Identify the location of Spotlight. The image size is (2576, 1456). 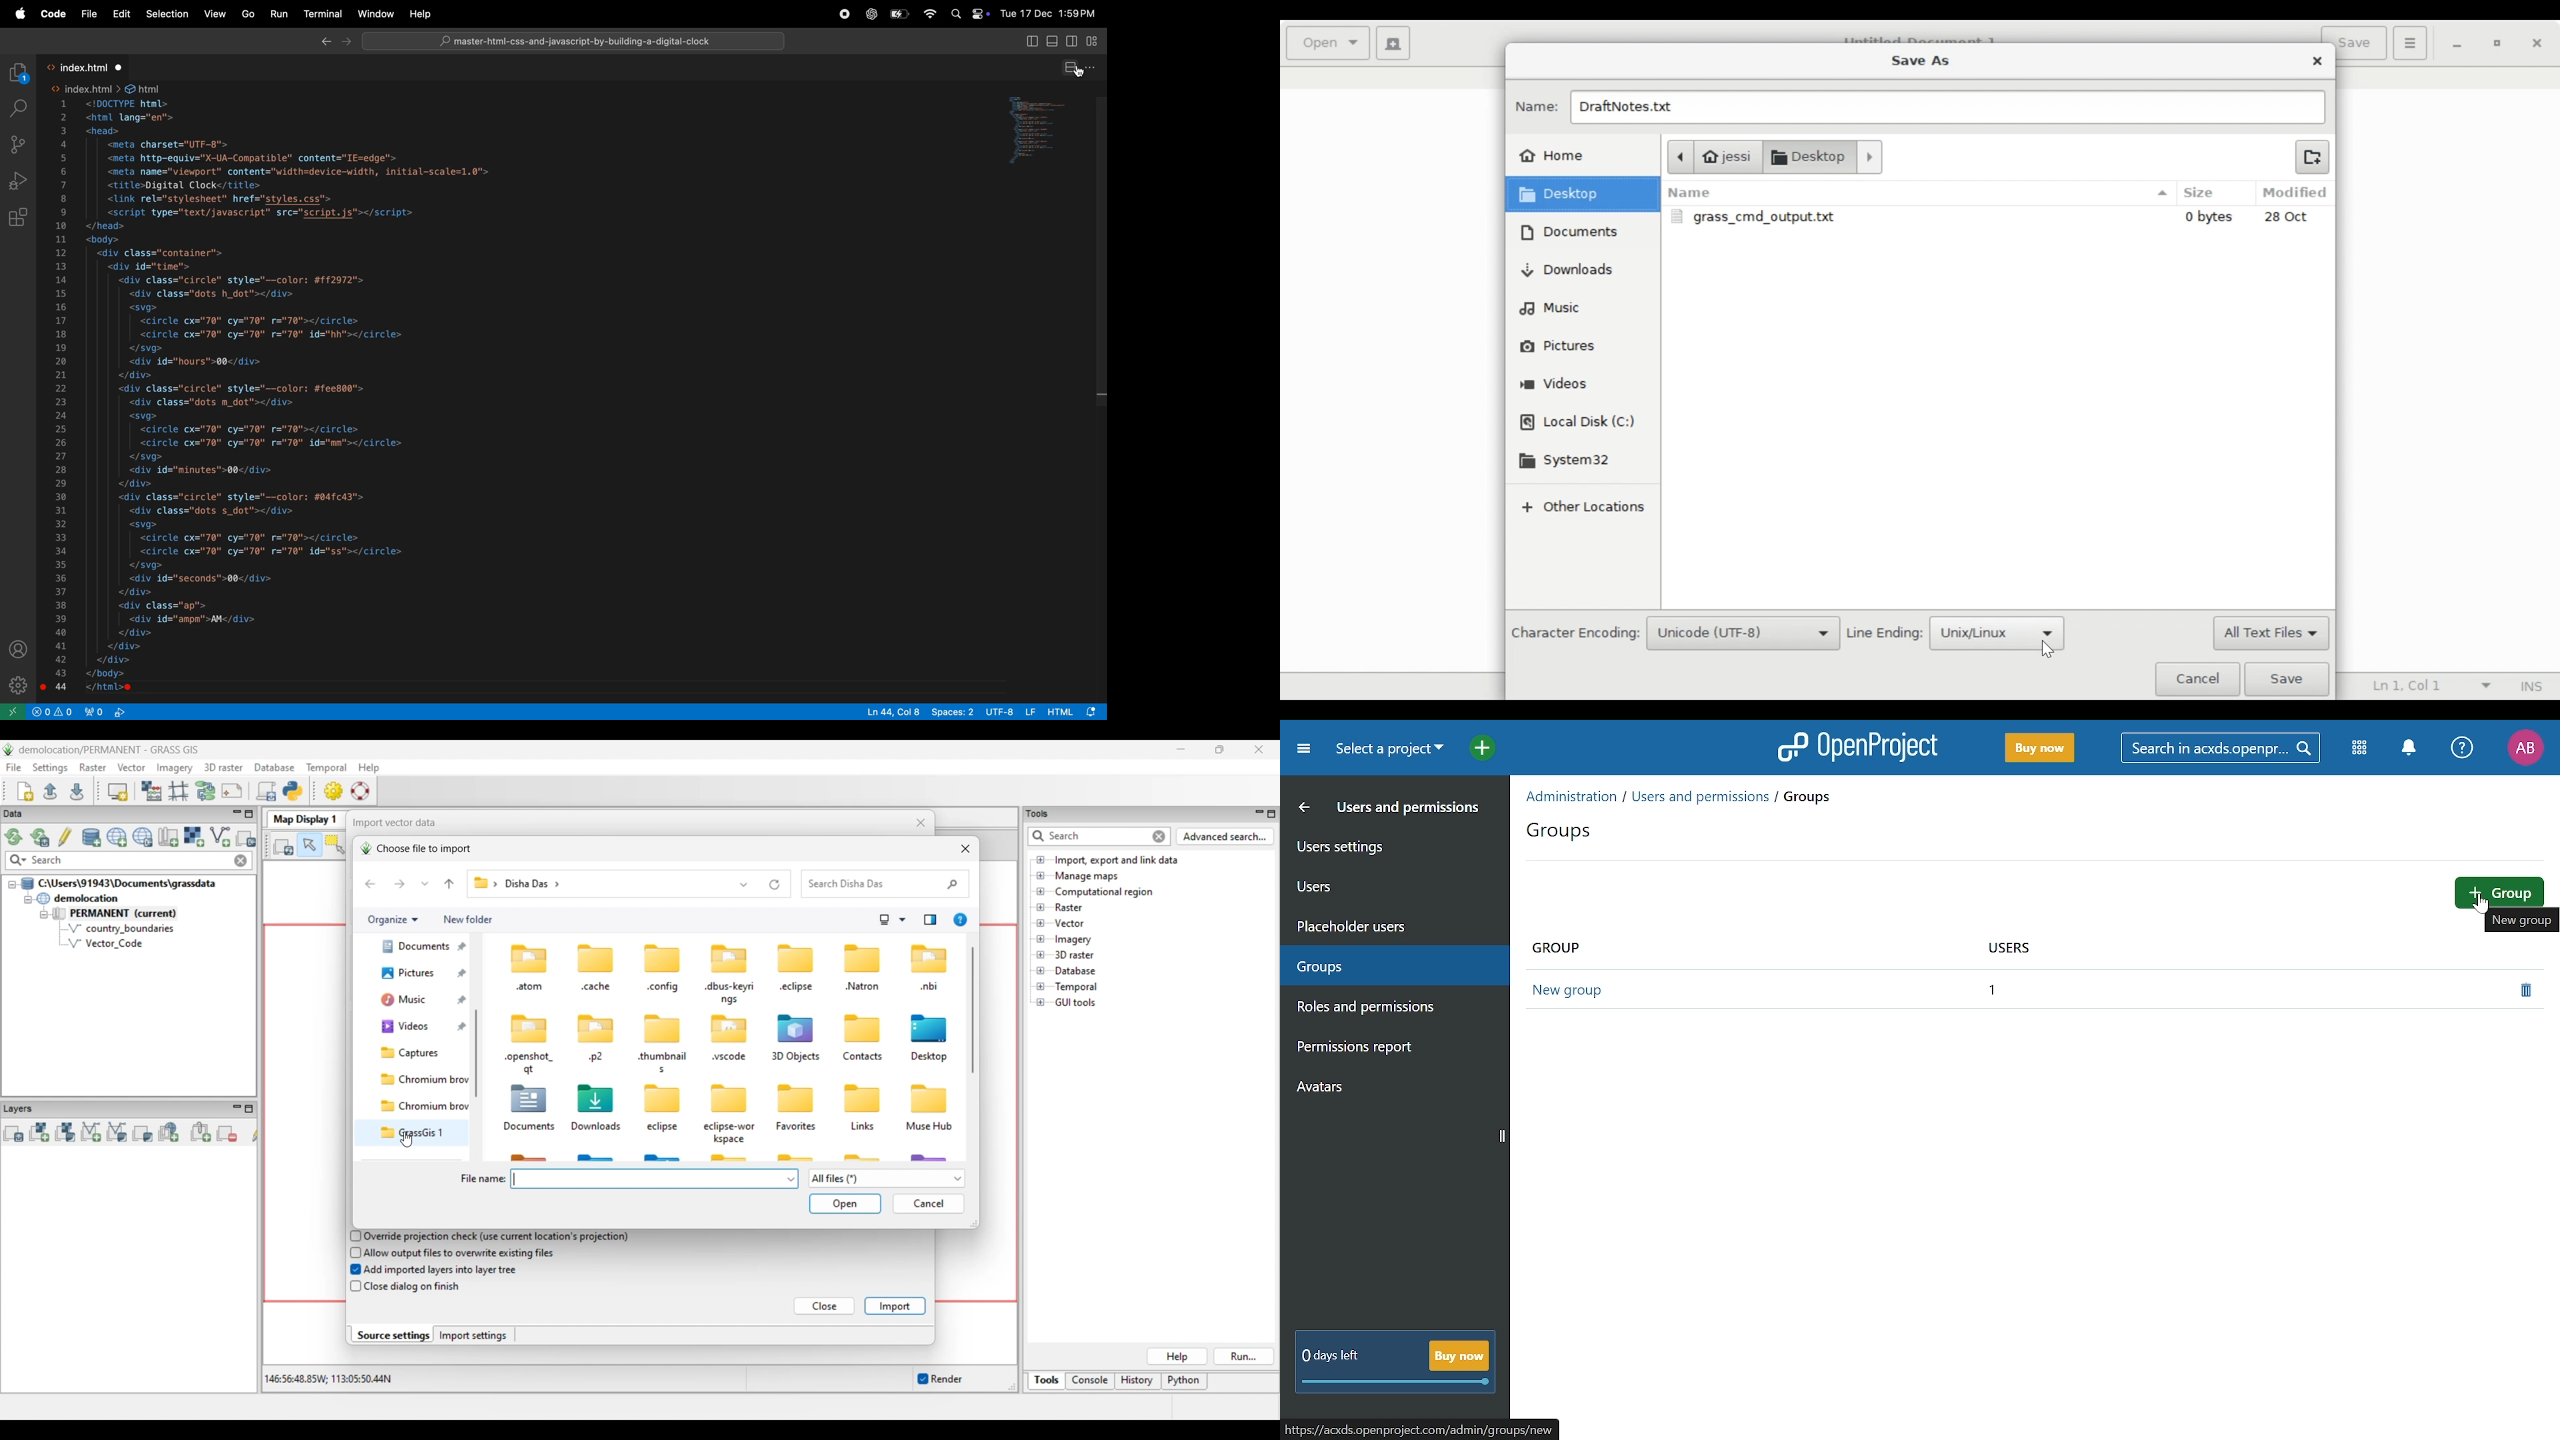
(953, 14).